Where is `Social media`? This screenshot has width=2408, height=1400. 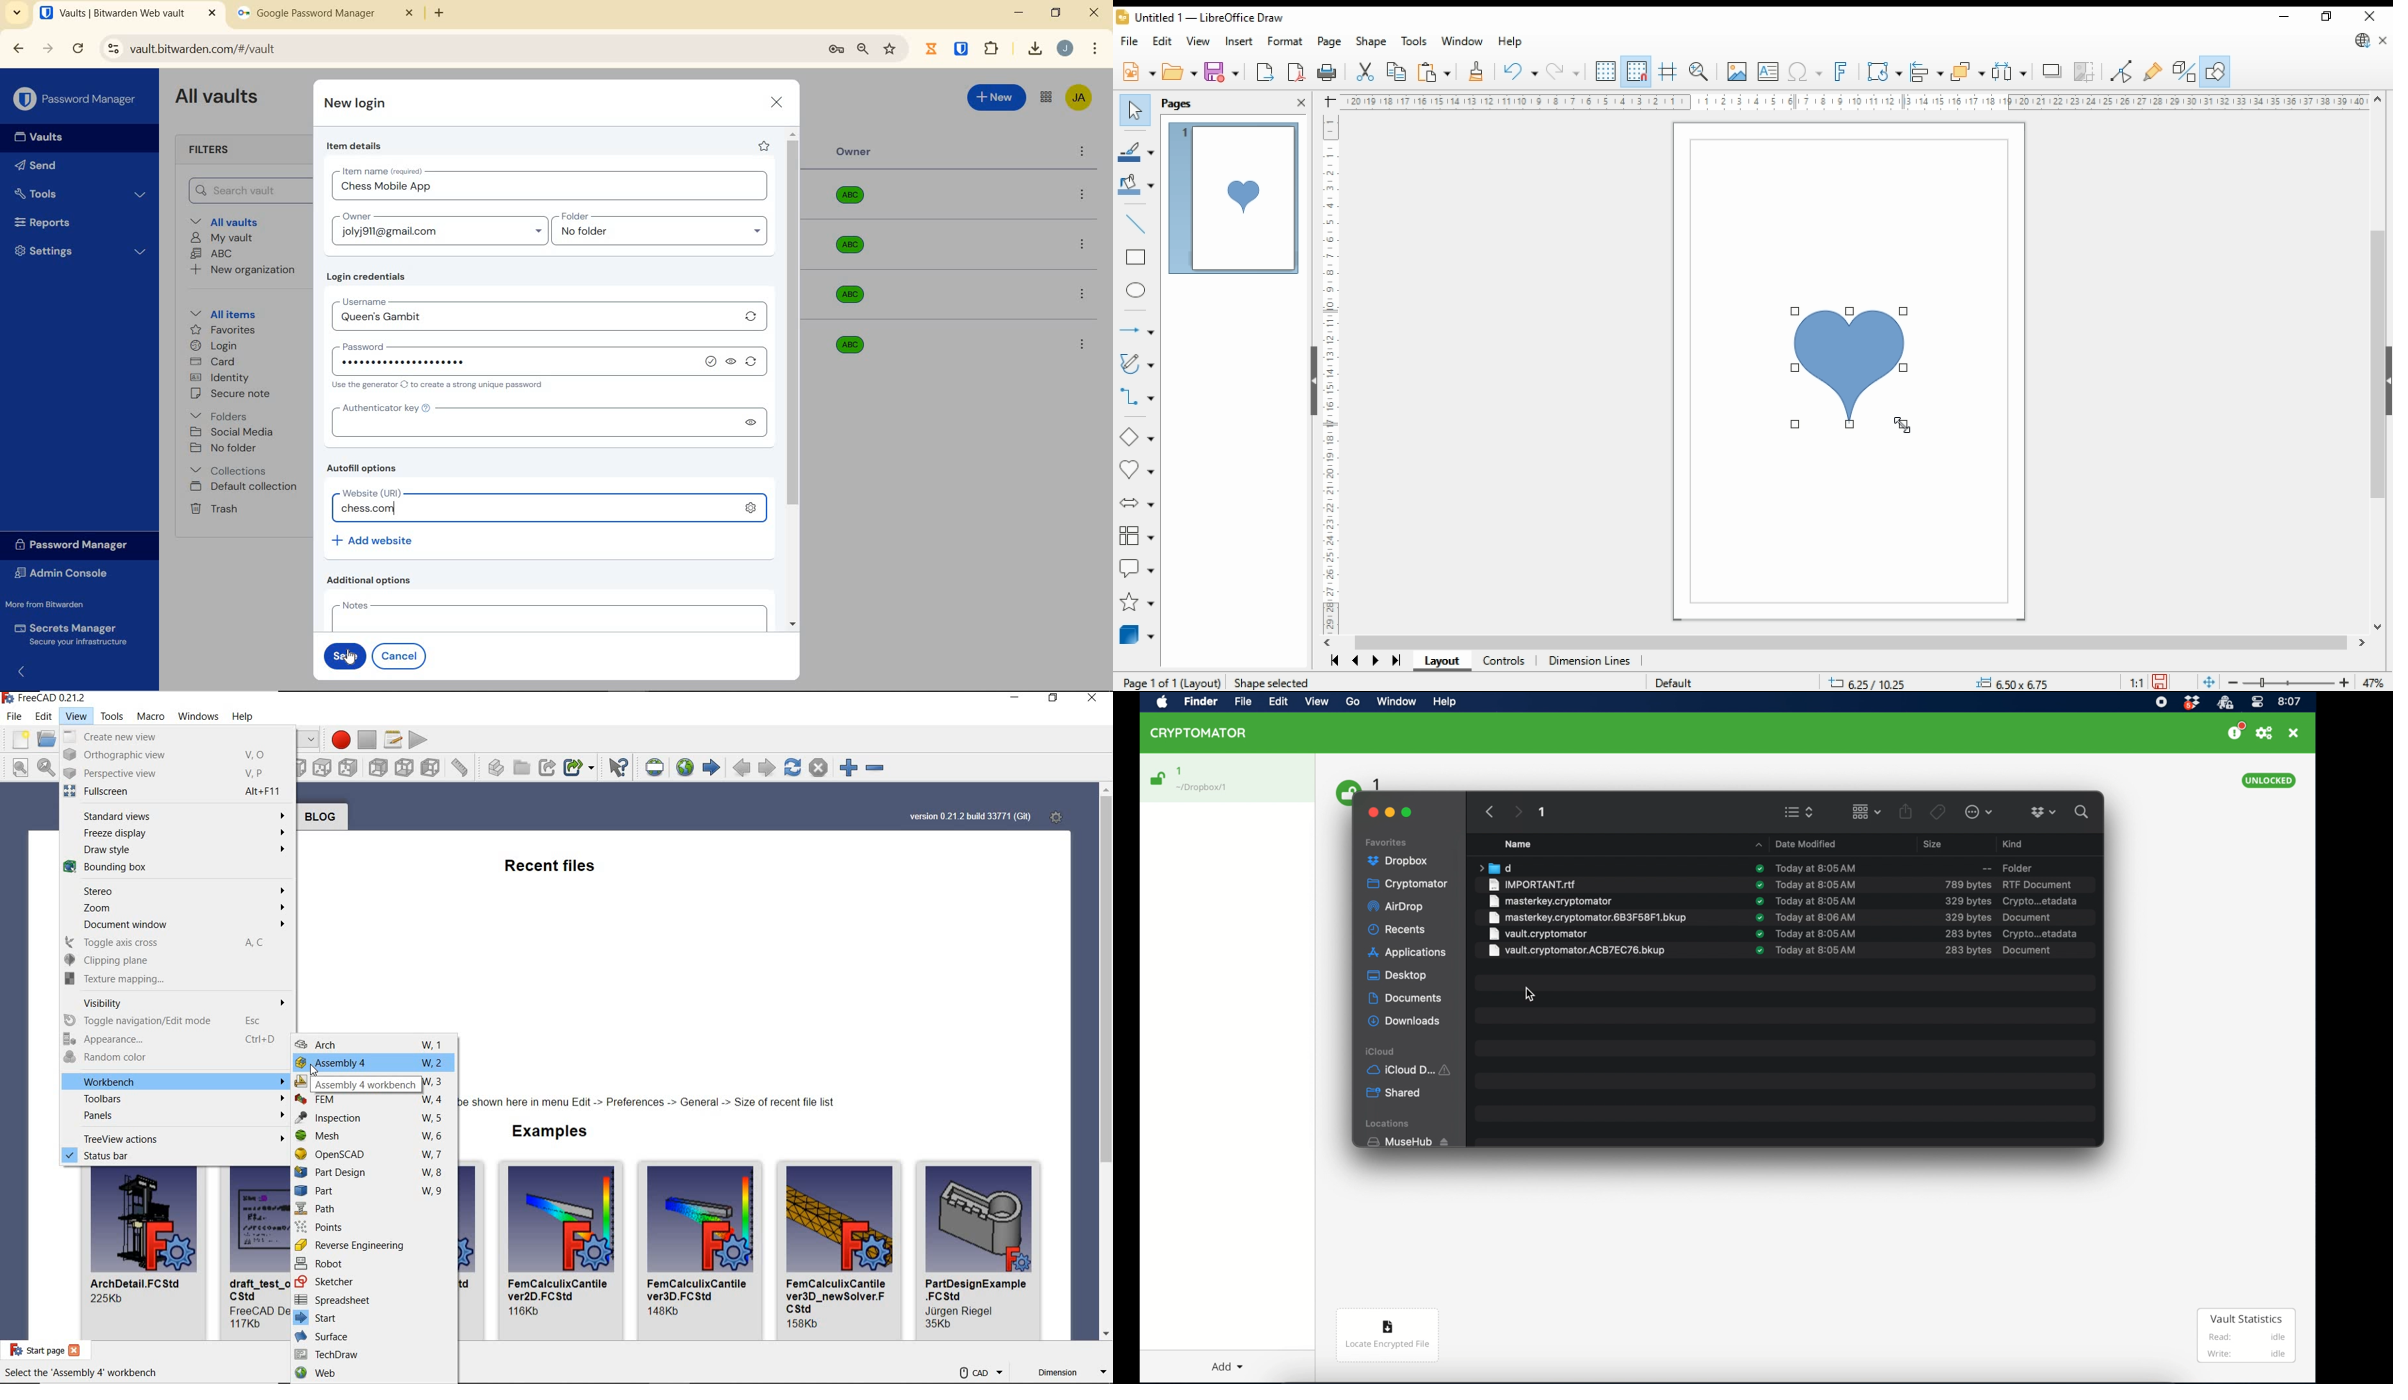 Social media is located at coordinates (231, 432).